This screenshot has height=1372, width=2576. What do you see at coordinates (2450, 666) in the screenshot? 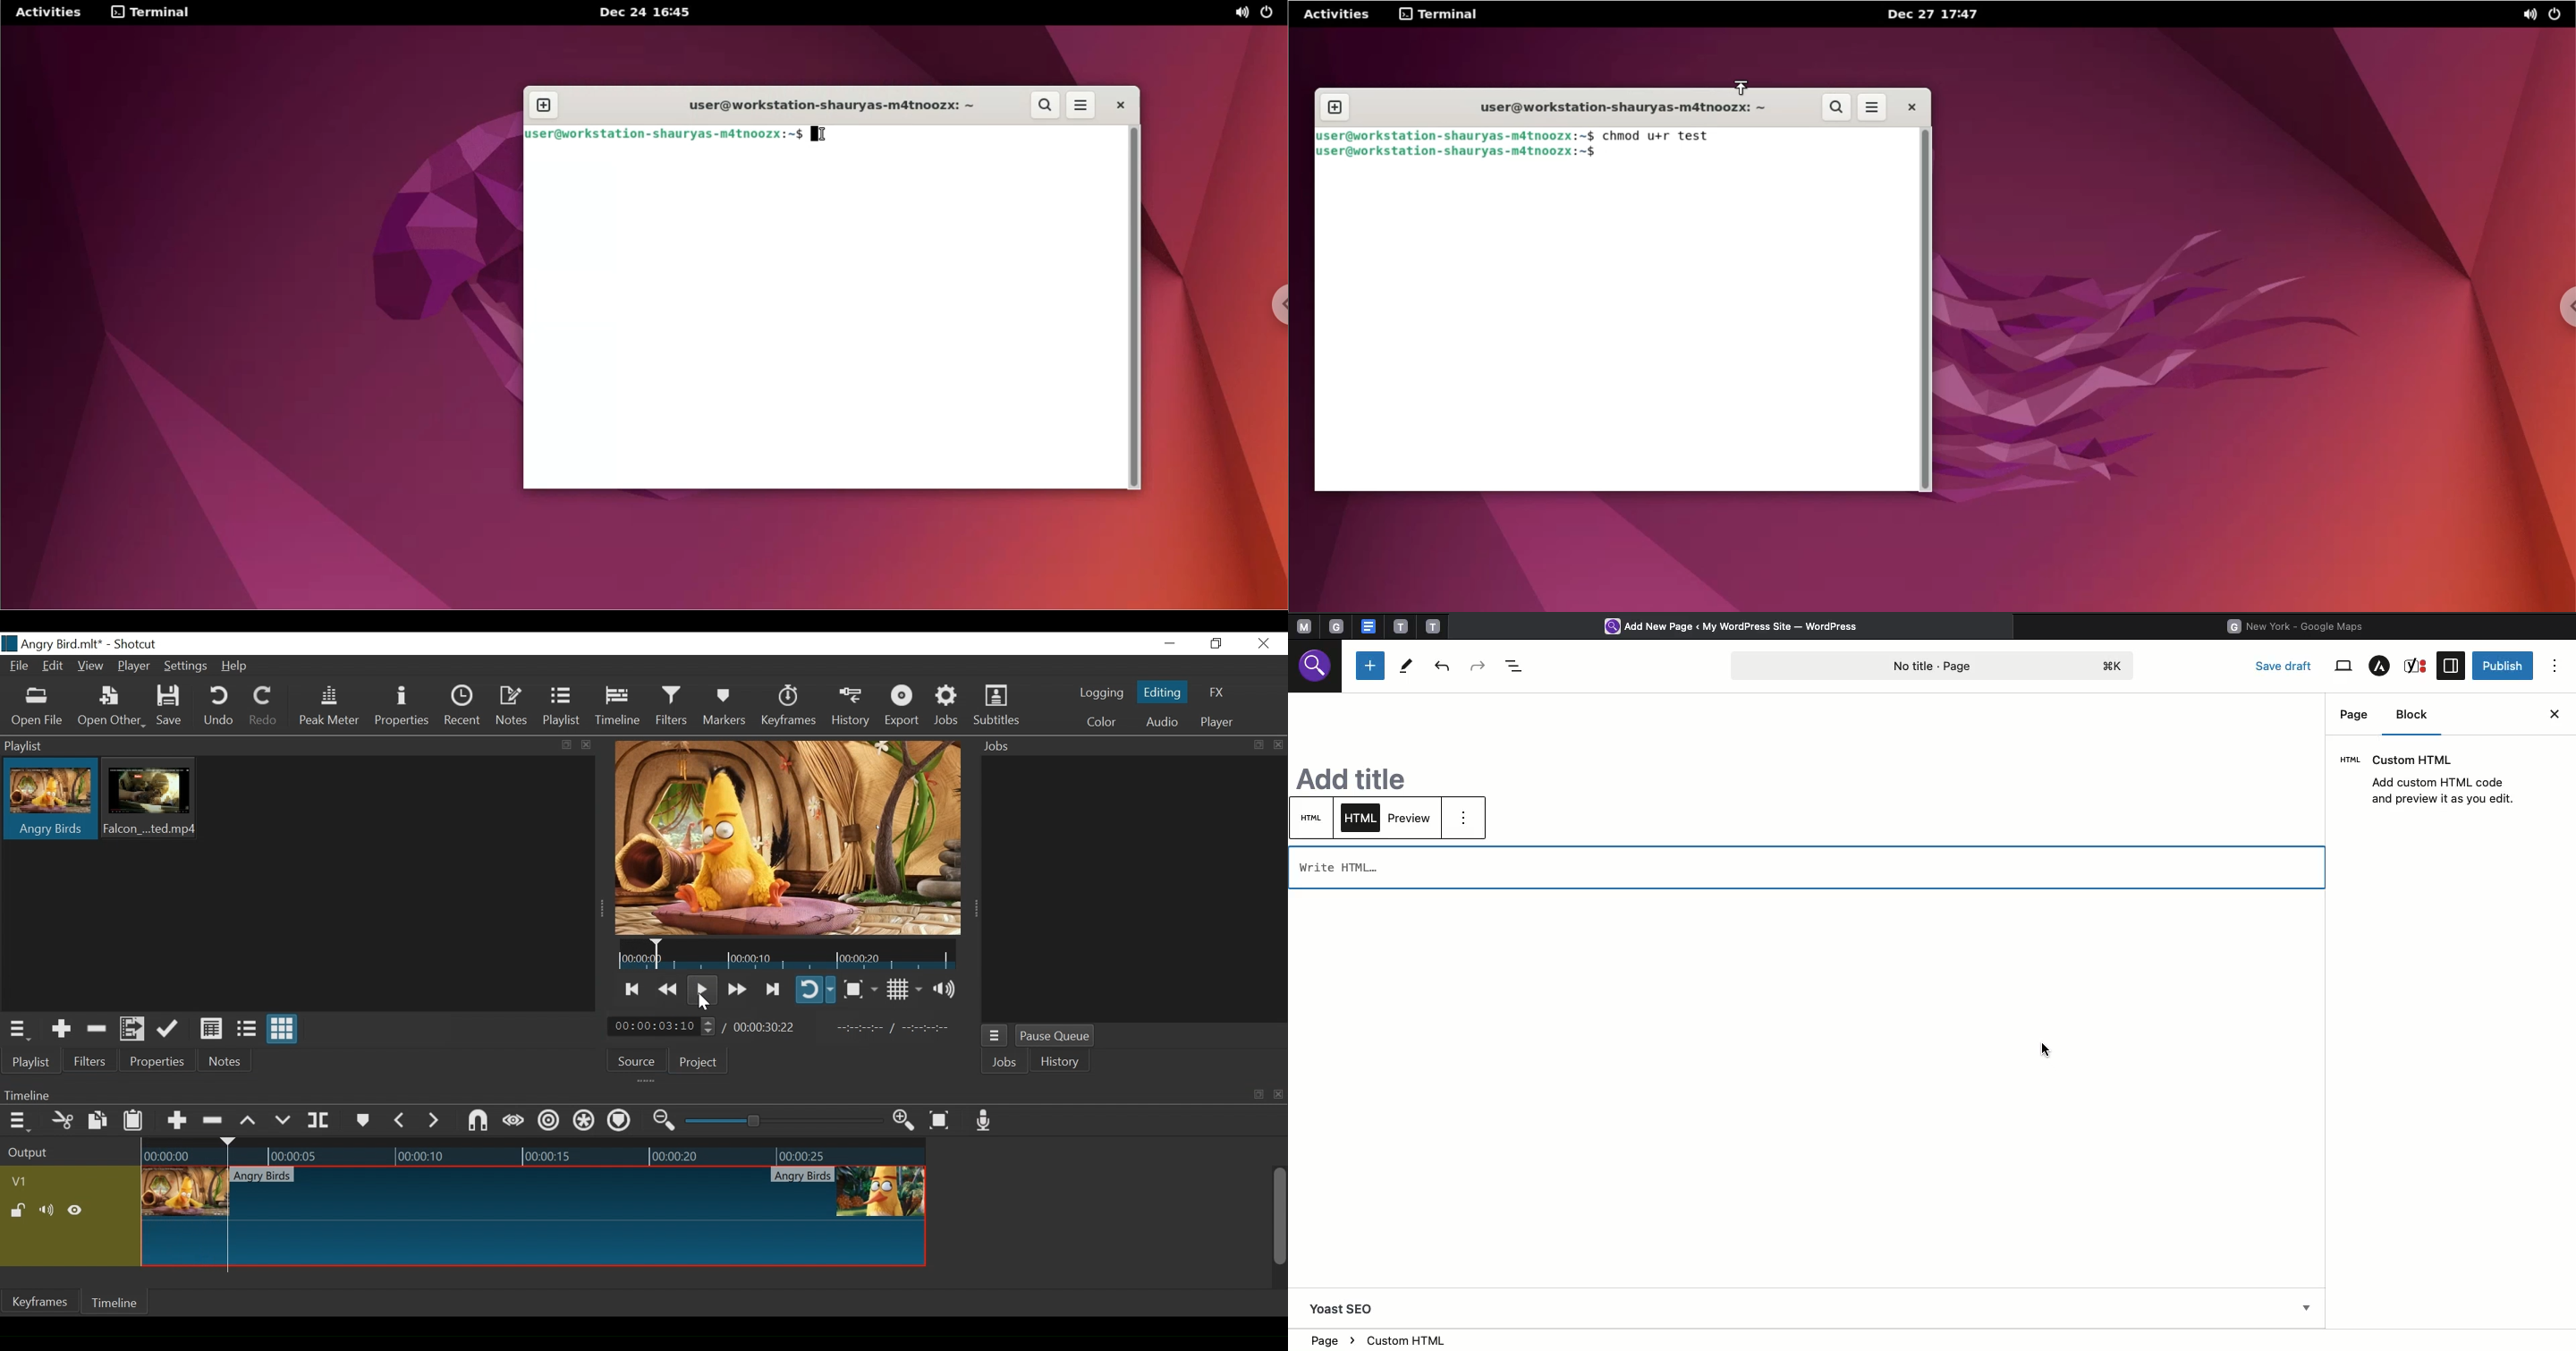
I see `Sidebar` at bounding box center [2450, 666].